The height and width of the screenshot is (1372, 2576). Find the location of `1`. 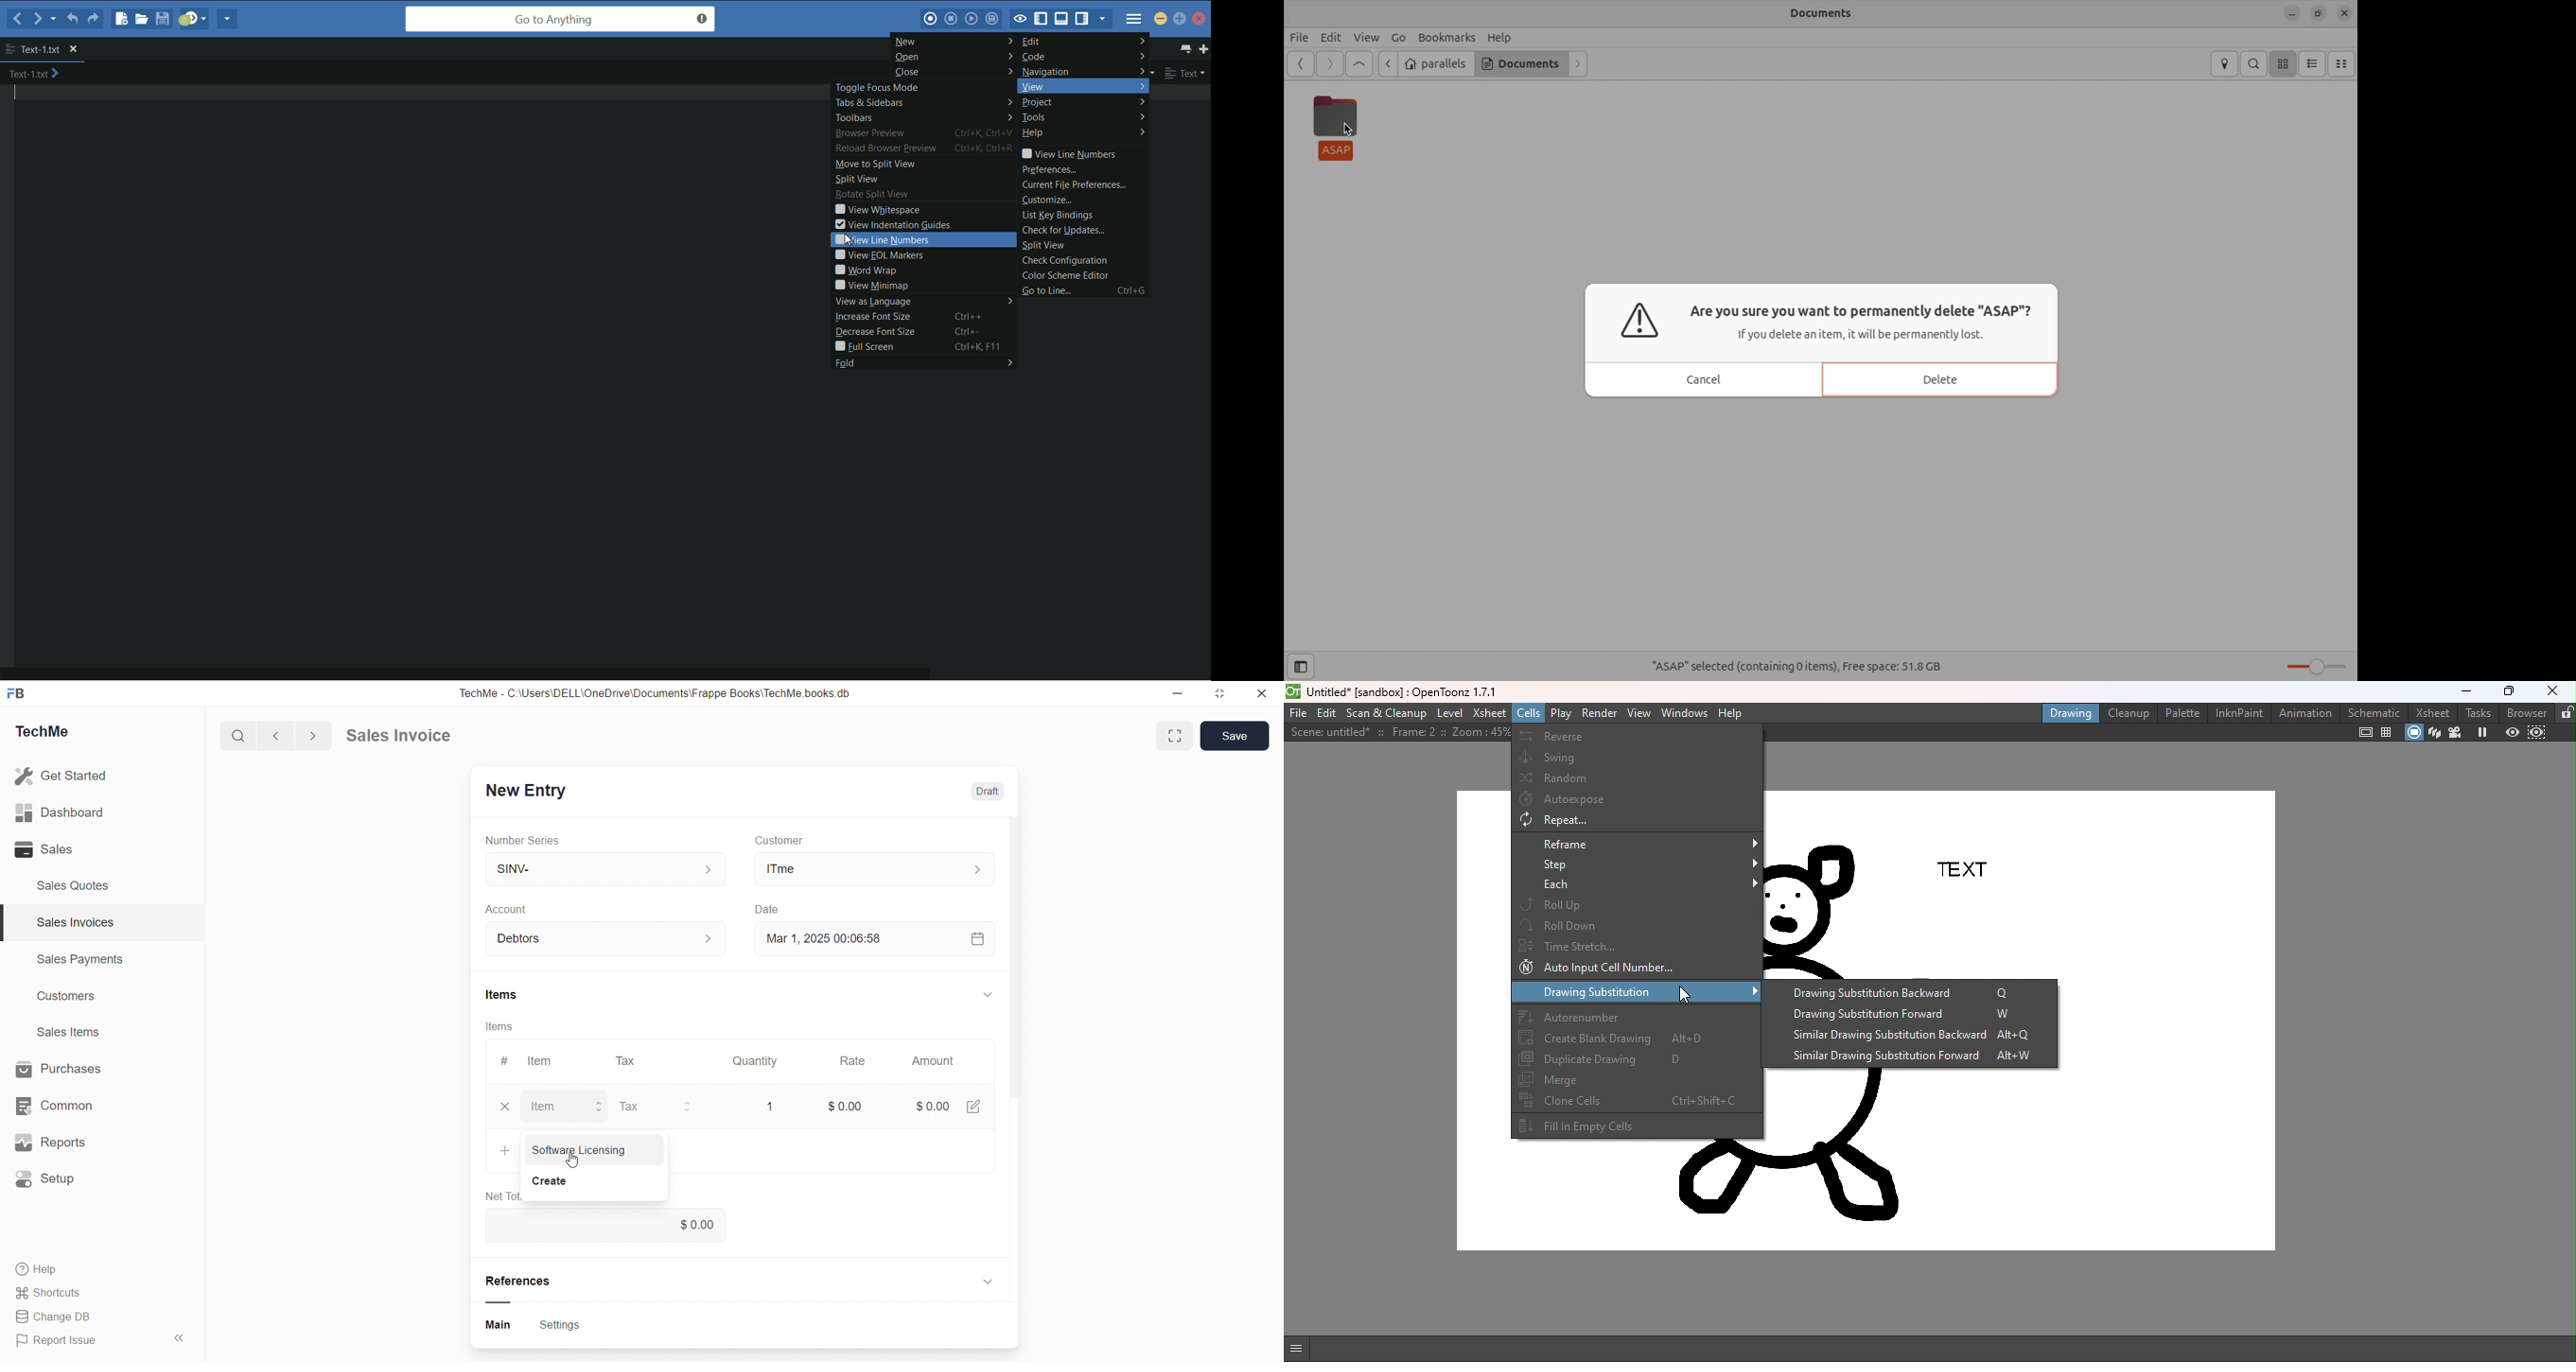

1 is located at coordinates (767, 1102).